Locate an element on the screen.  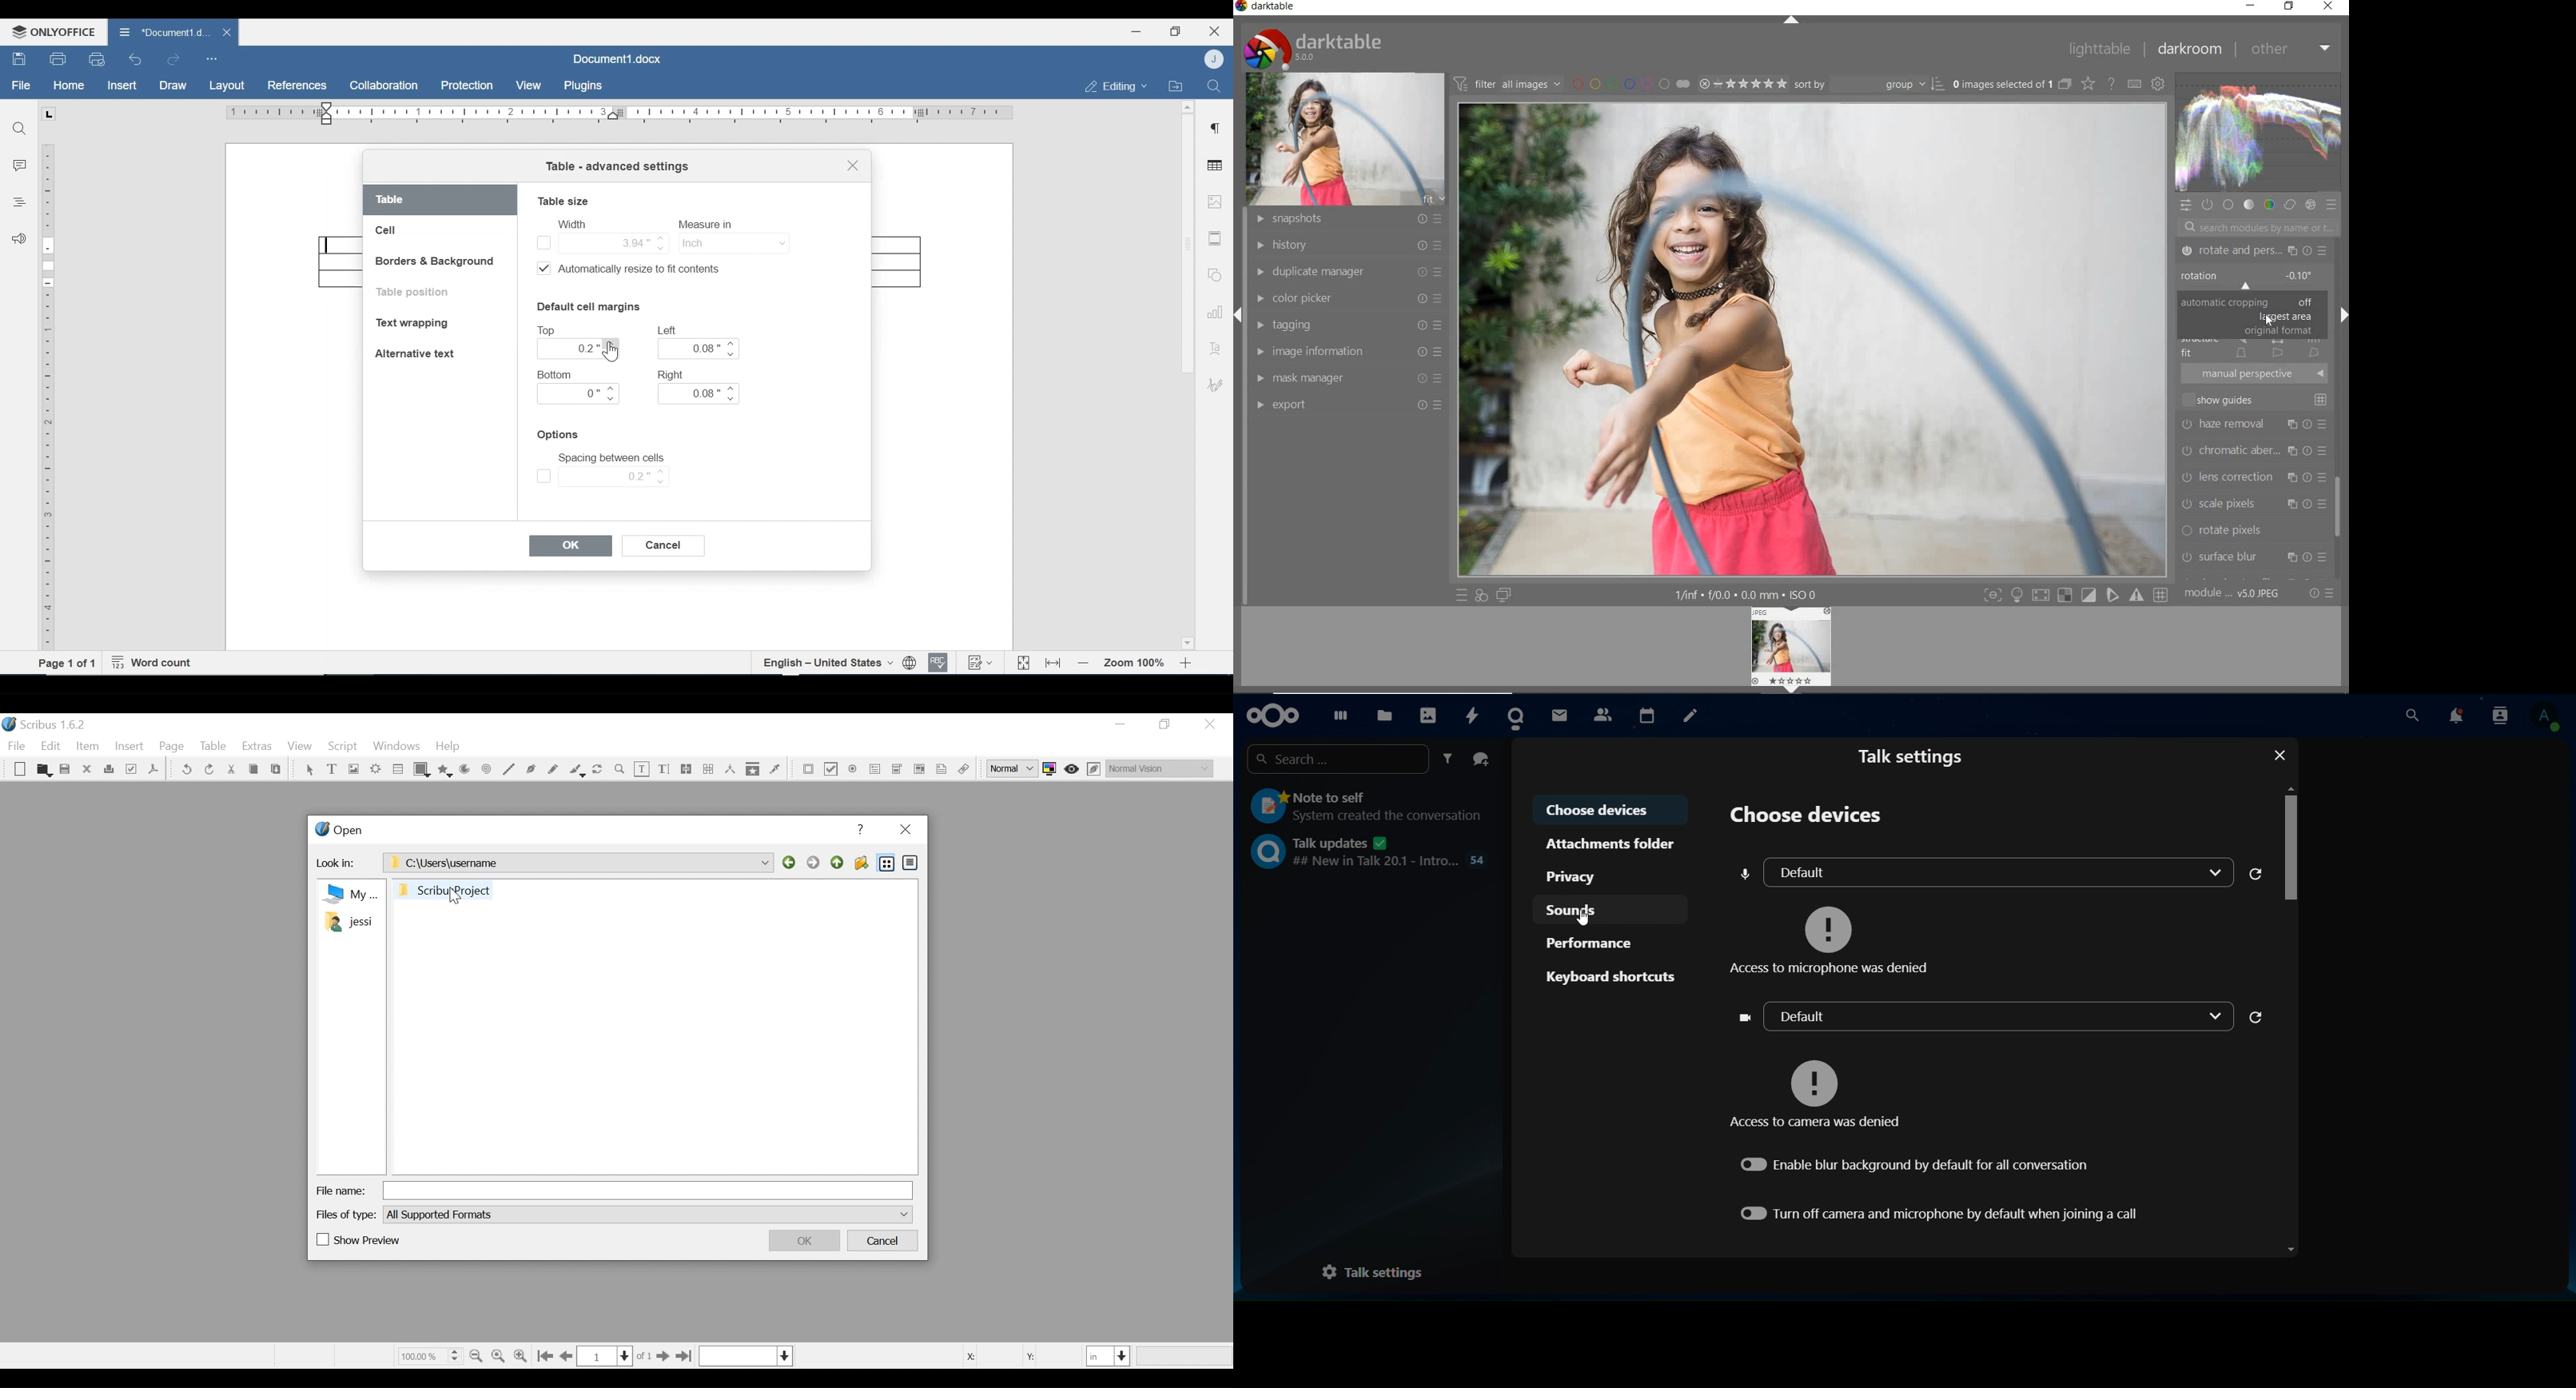
other is located at coordinates (2289, 49).